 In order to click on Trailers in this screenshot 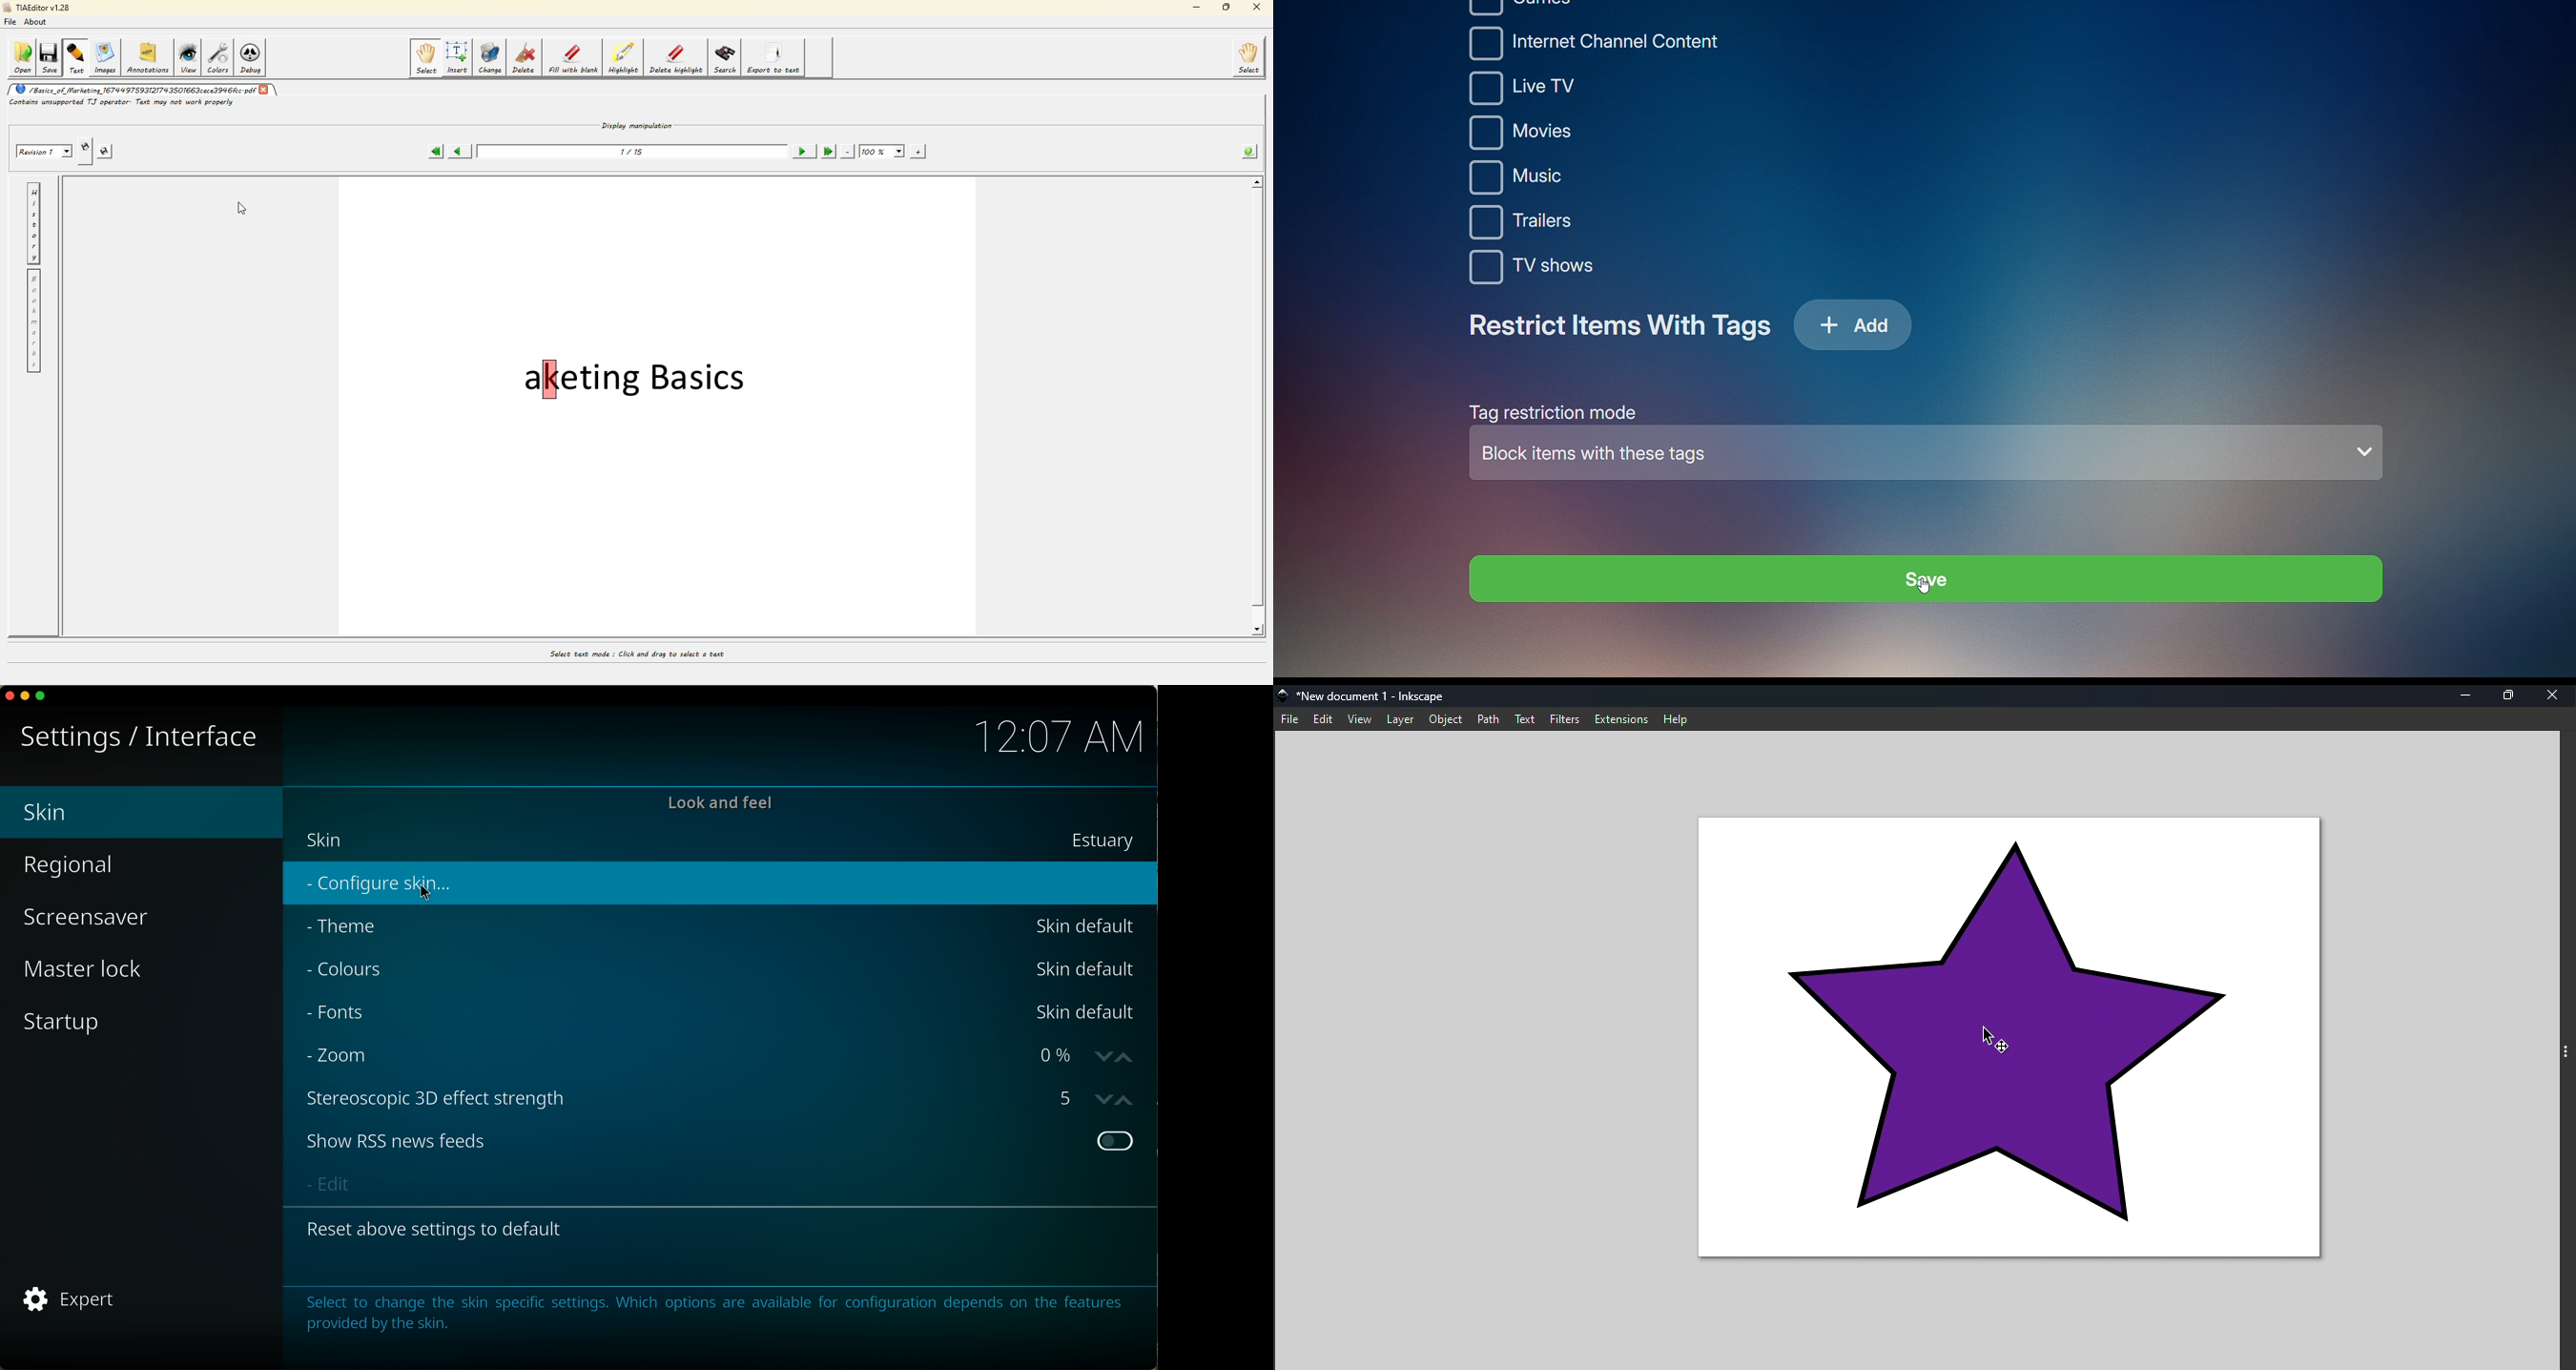, I will do `click(1551, 224)`.